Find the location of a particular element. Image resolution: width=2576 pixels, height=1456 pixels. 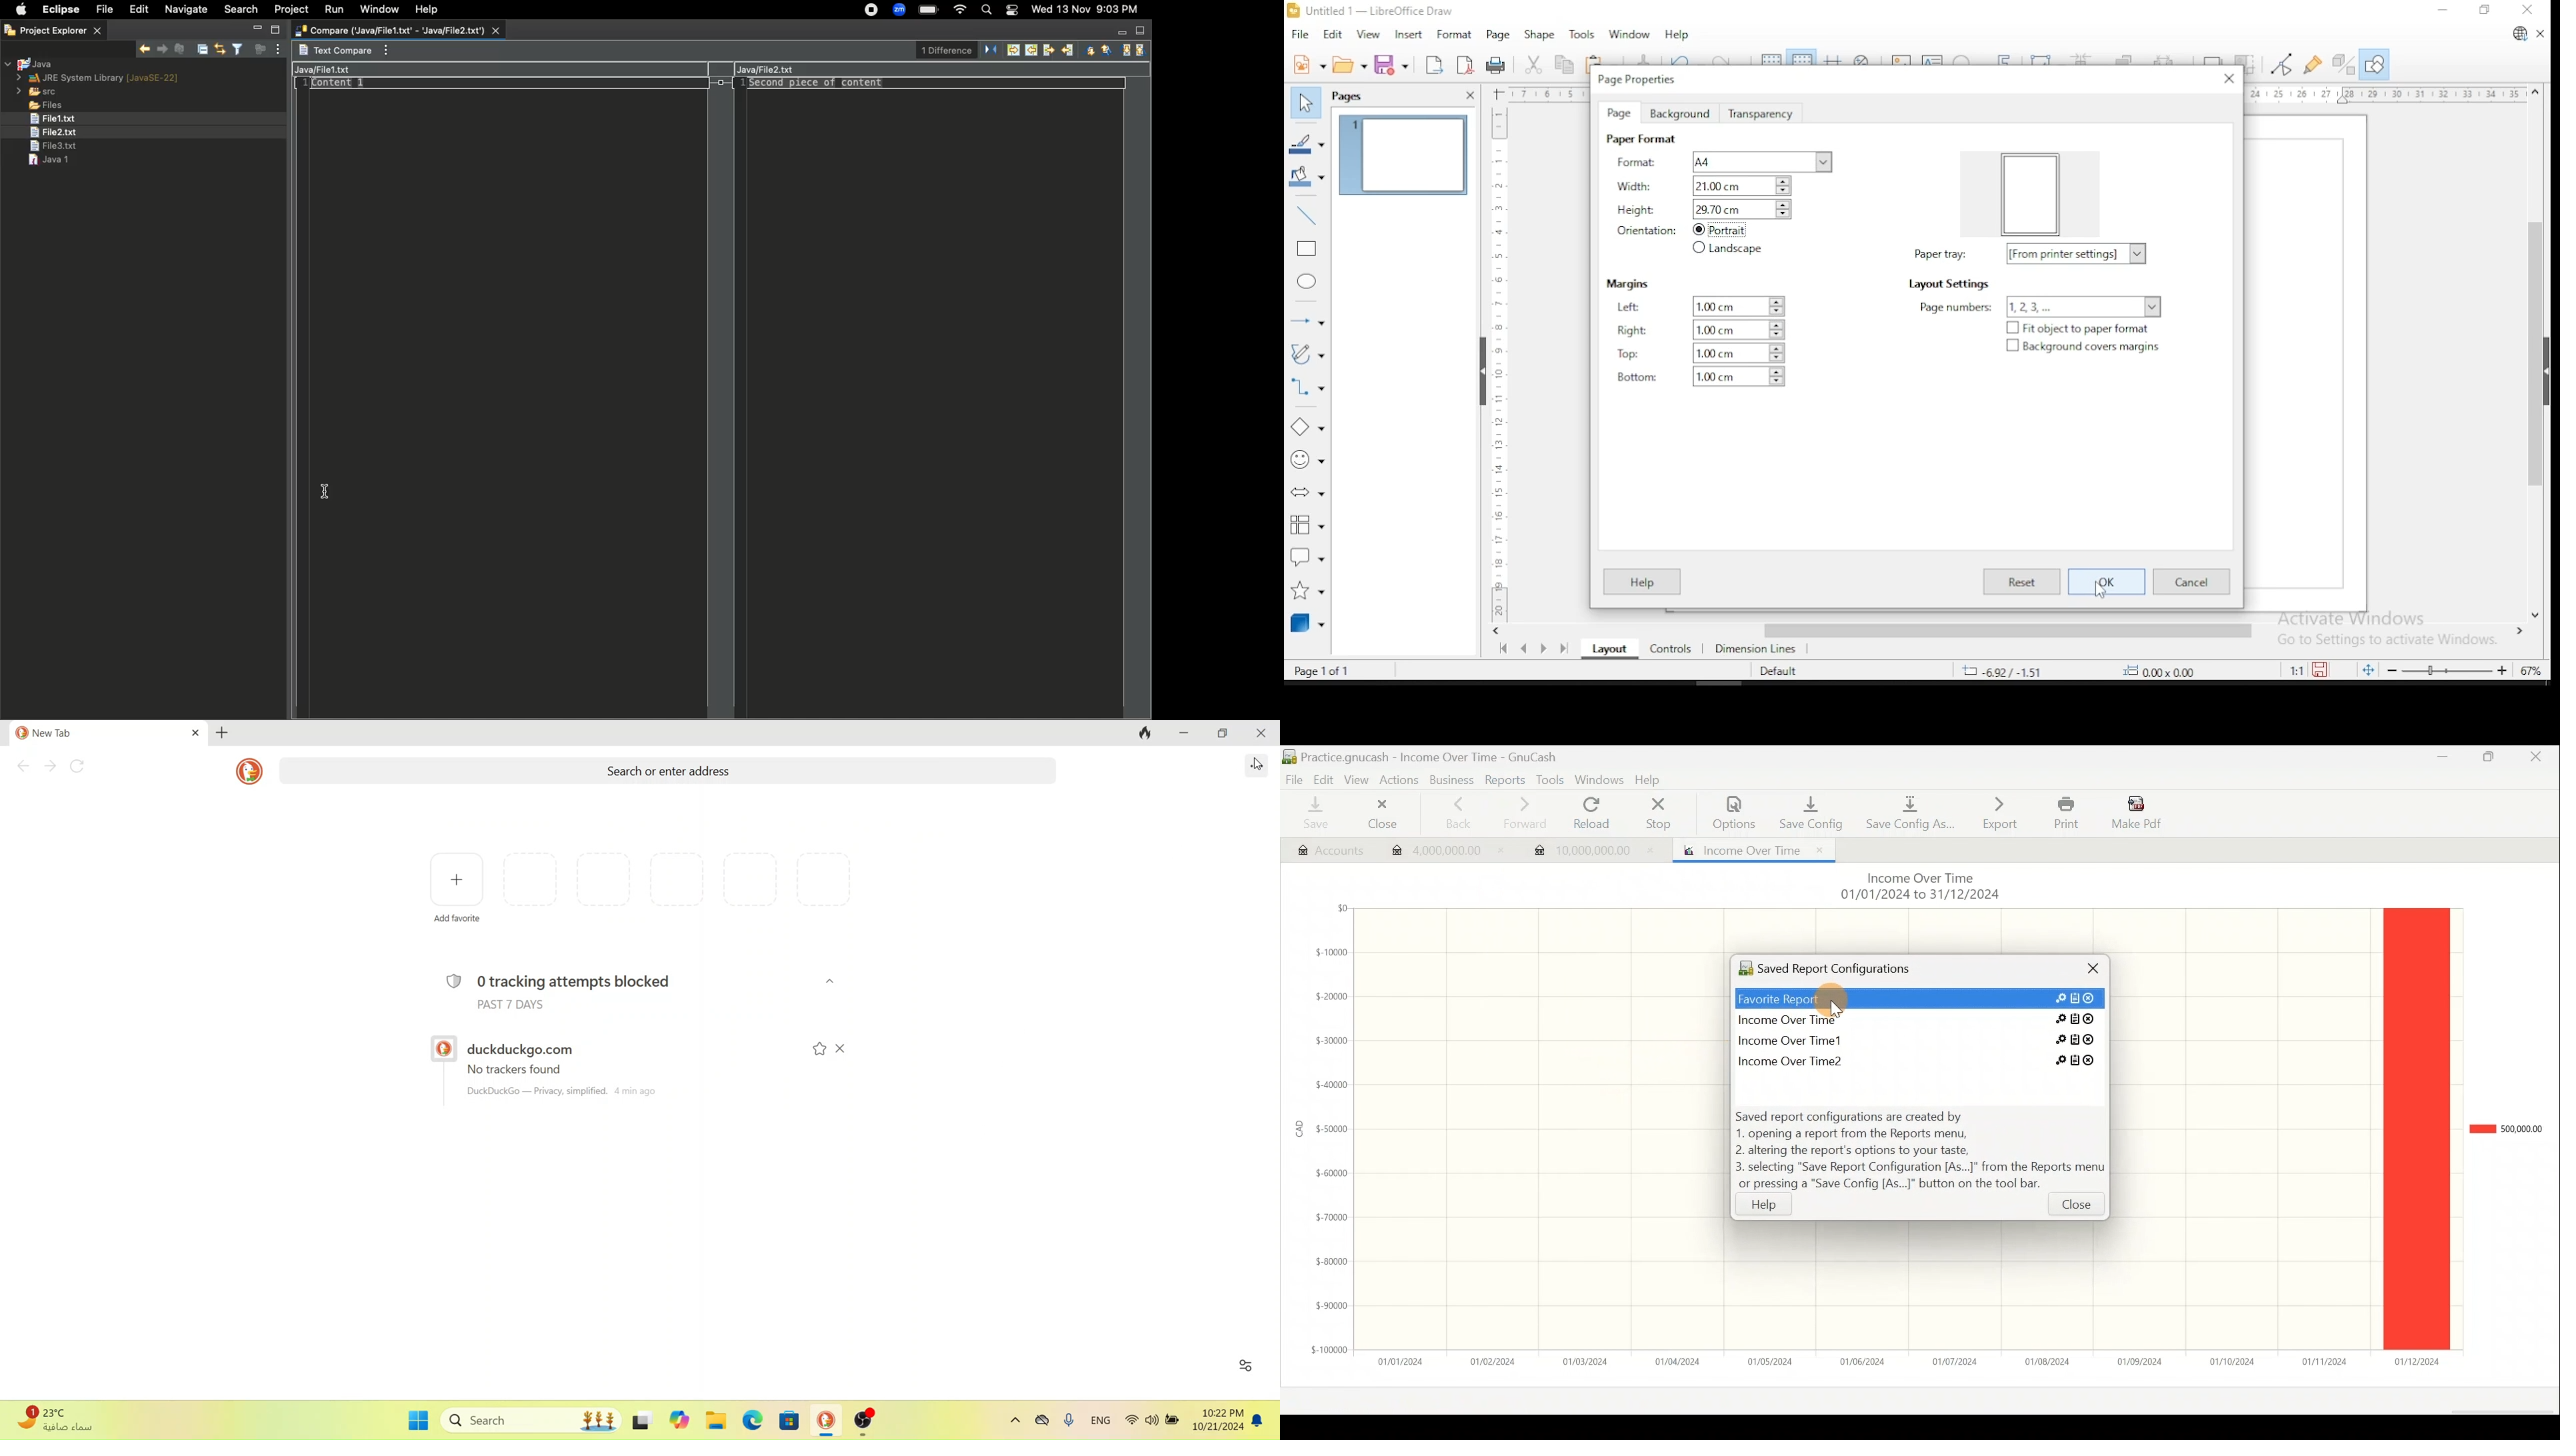

left margin settings is located at coordinates (1700, 307).